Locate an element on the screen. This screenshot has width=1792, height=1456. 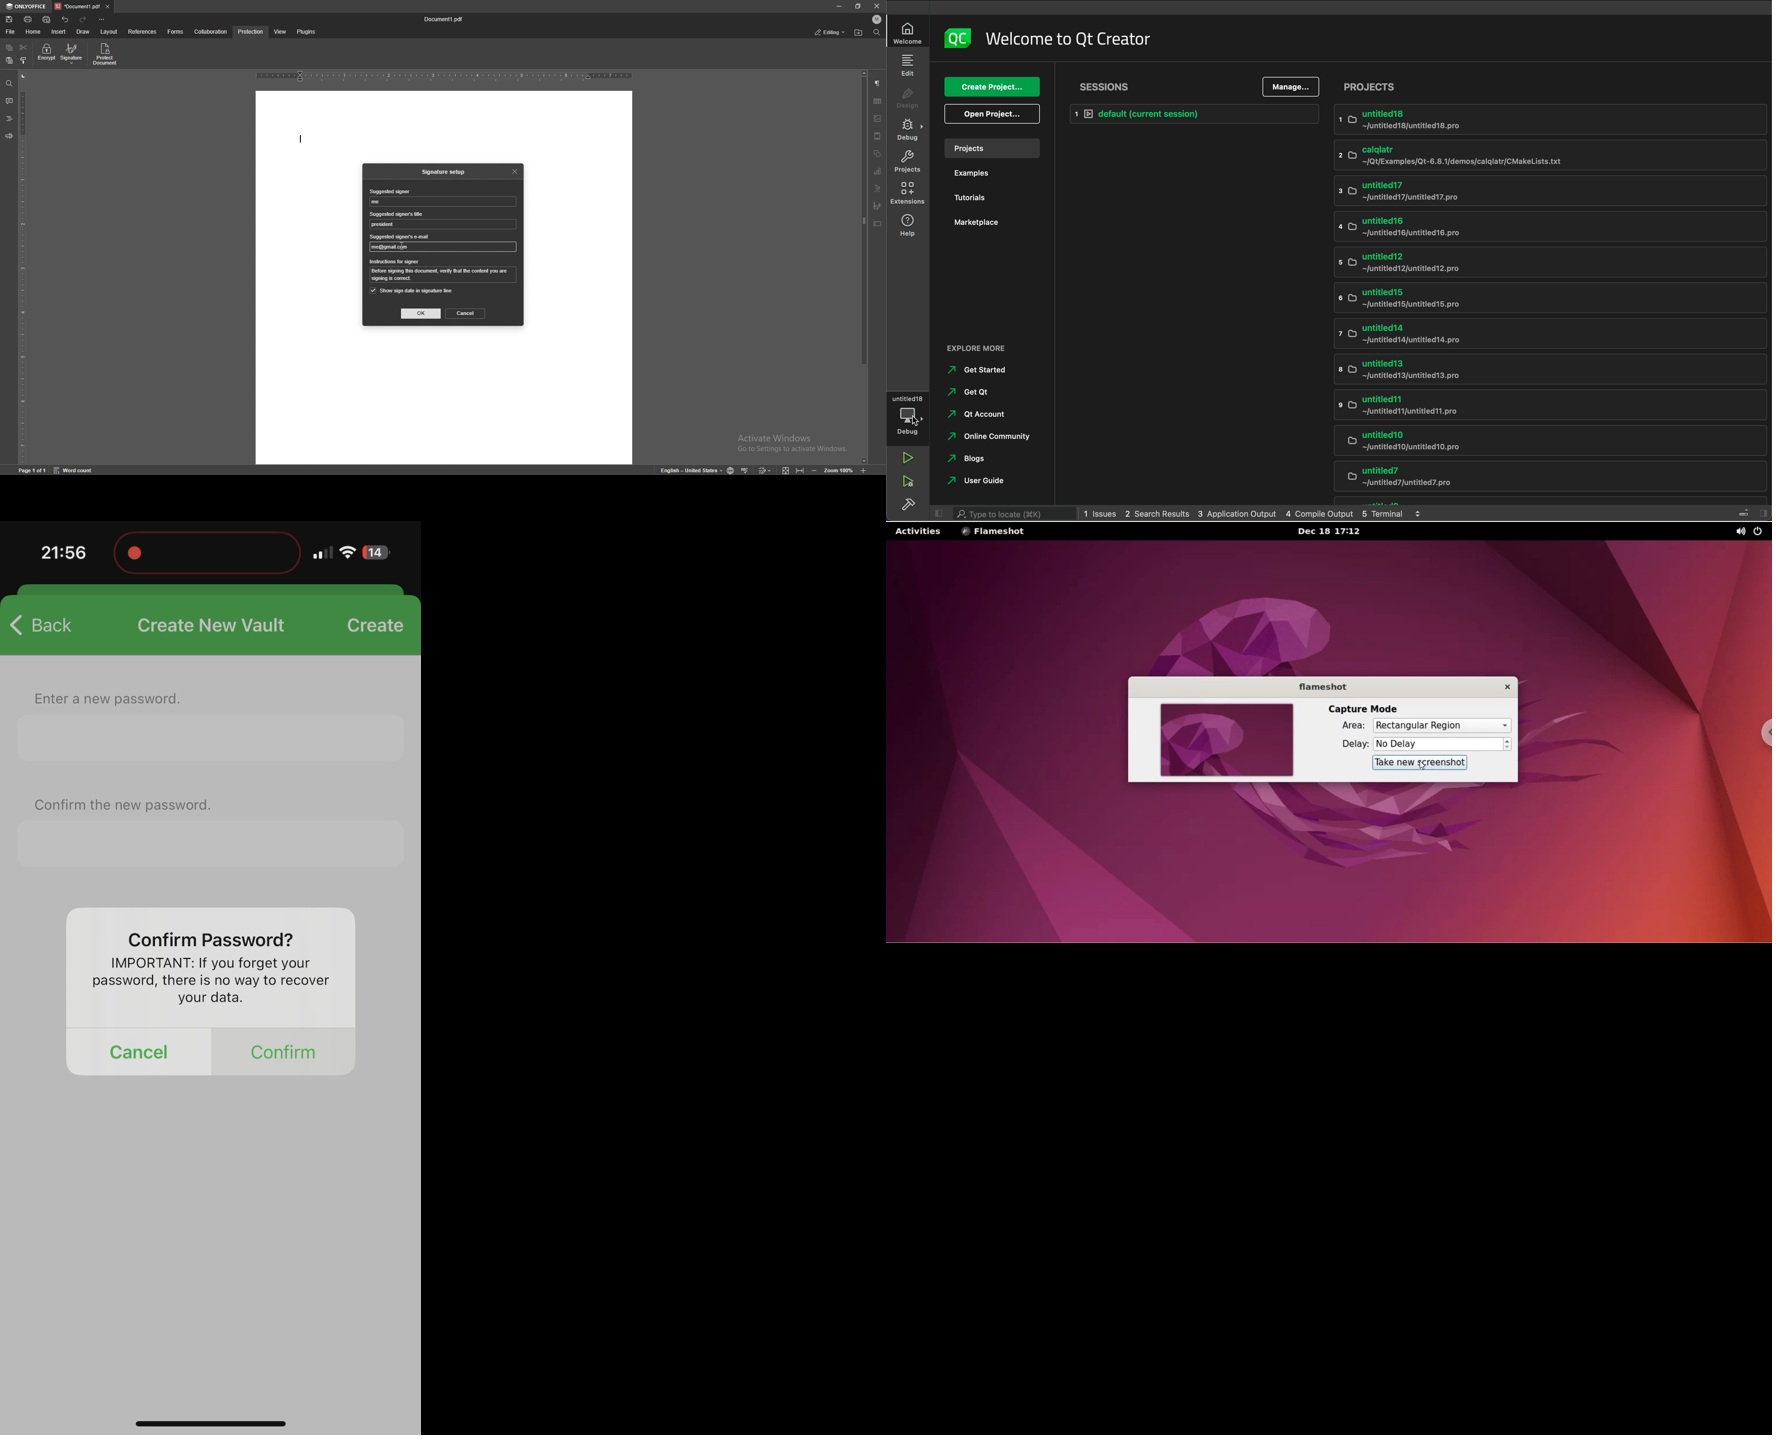
comment is located at coordinates (8, 101).